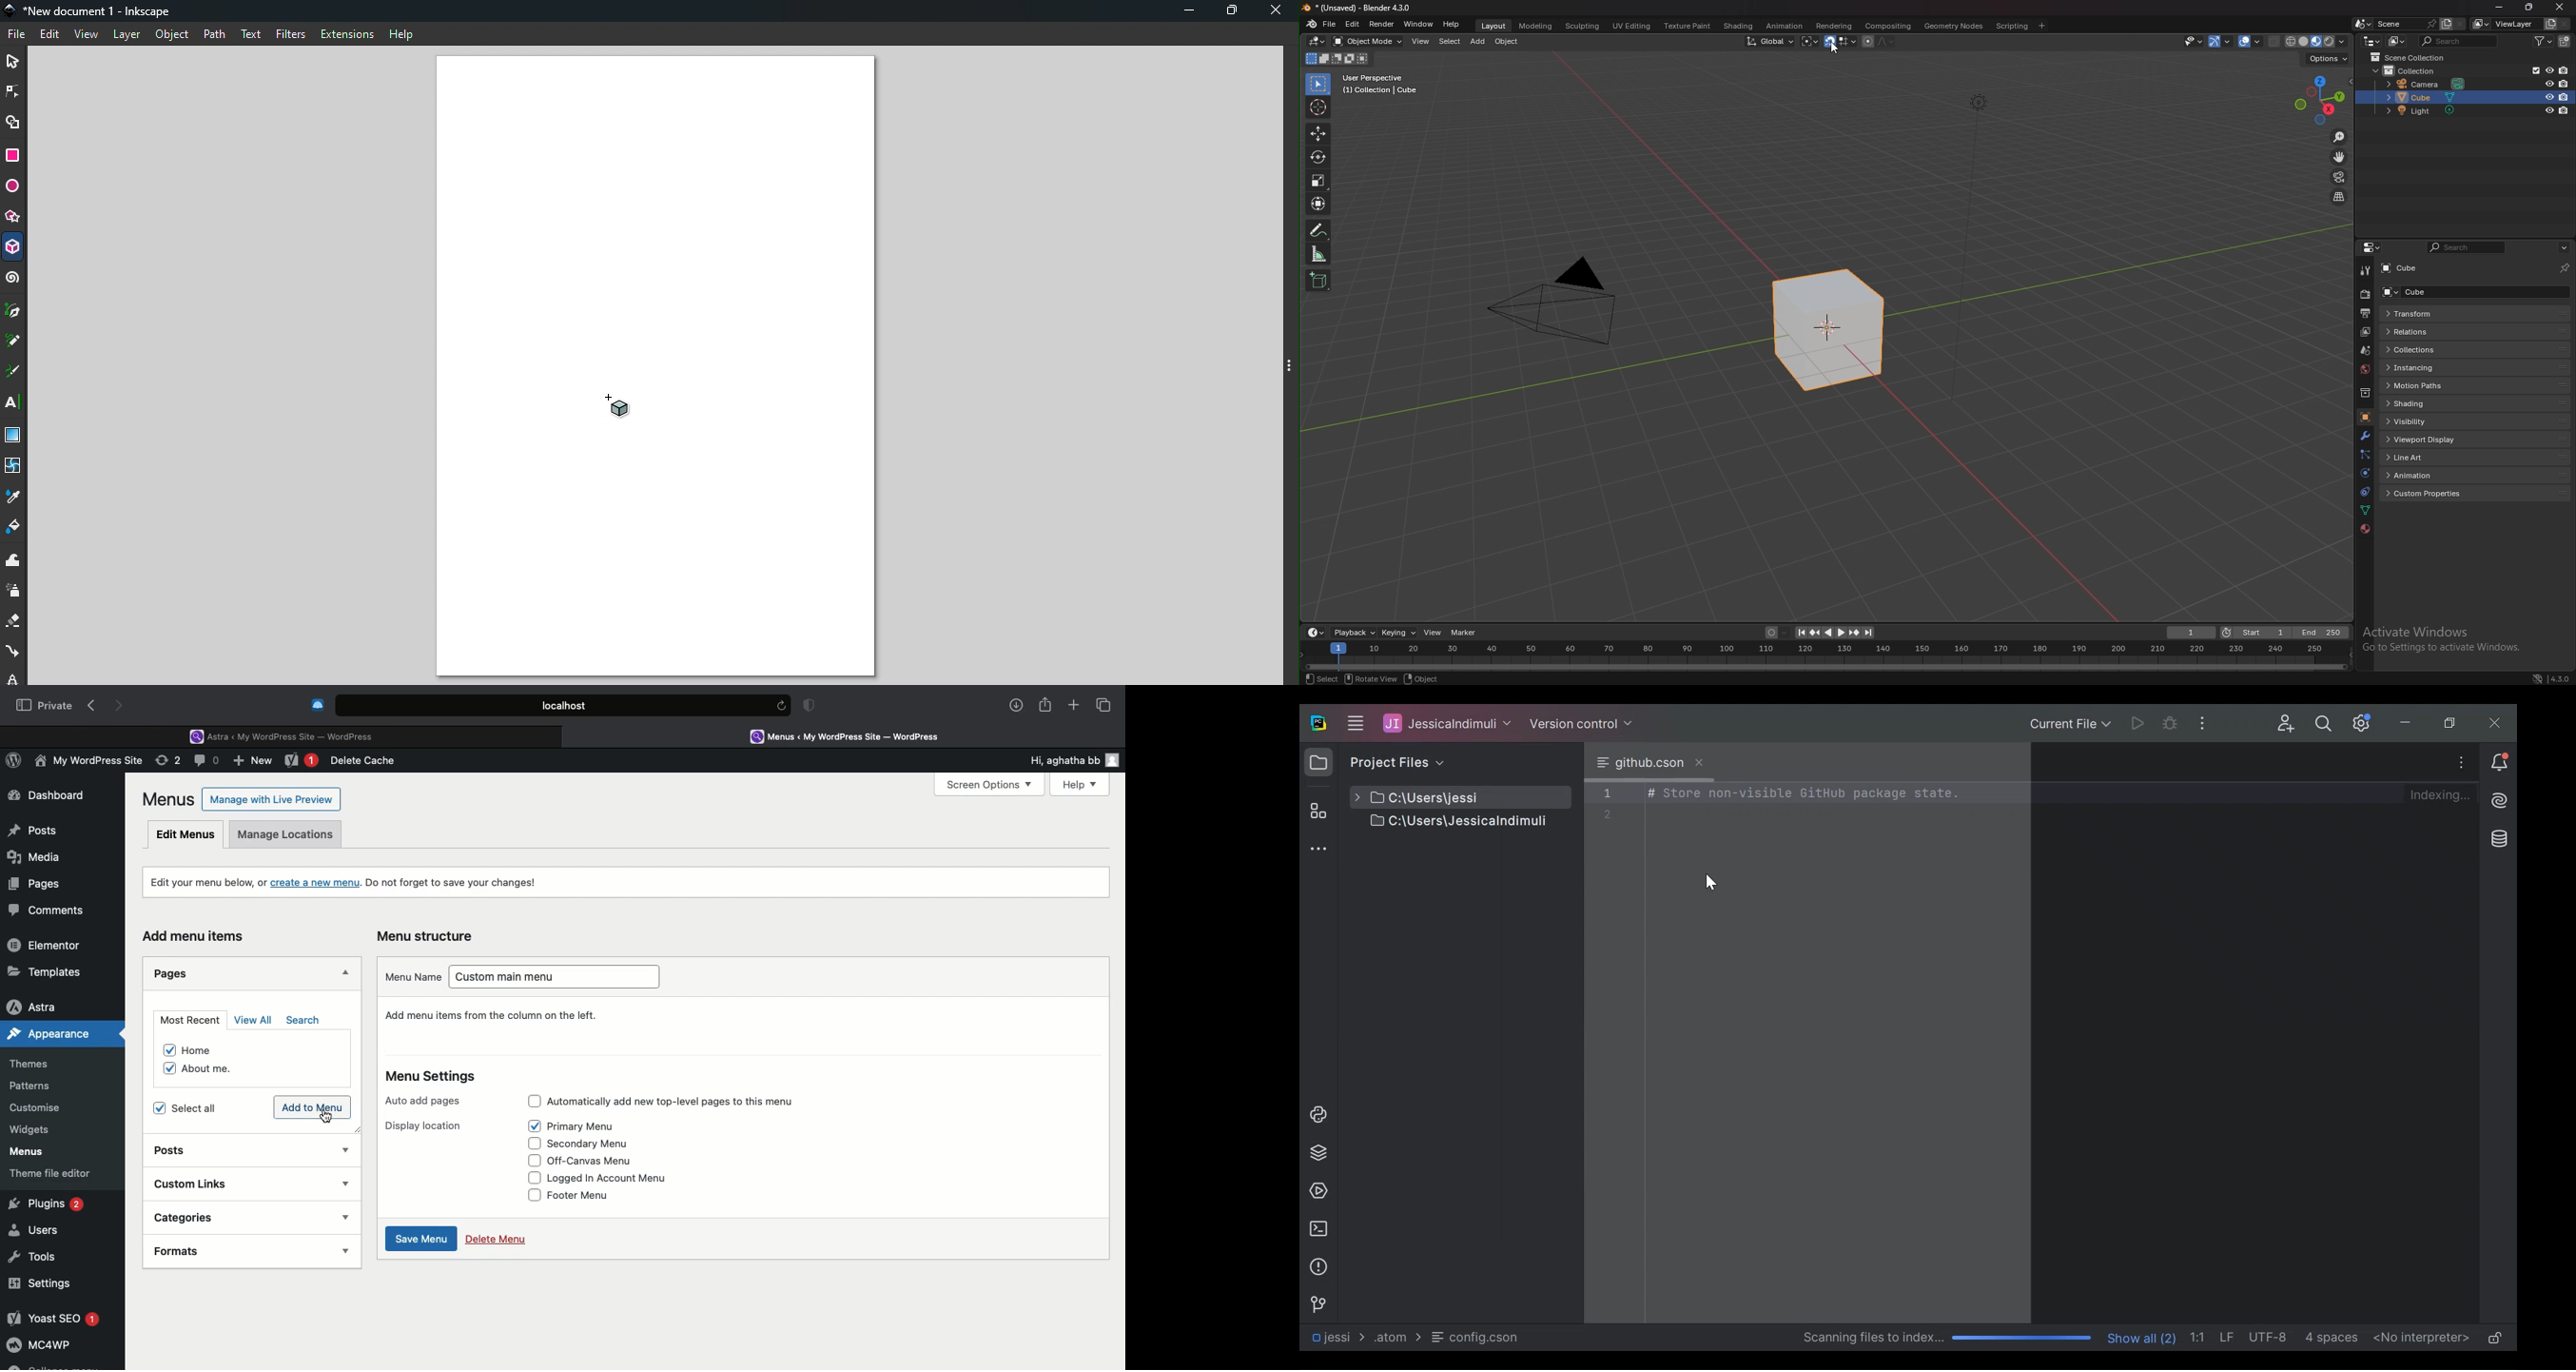 This screenshot has width=2576, height=1372. Describe the element at coordinates (2364, 722) in the screenshot. I see `Settings` at that location.